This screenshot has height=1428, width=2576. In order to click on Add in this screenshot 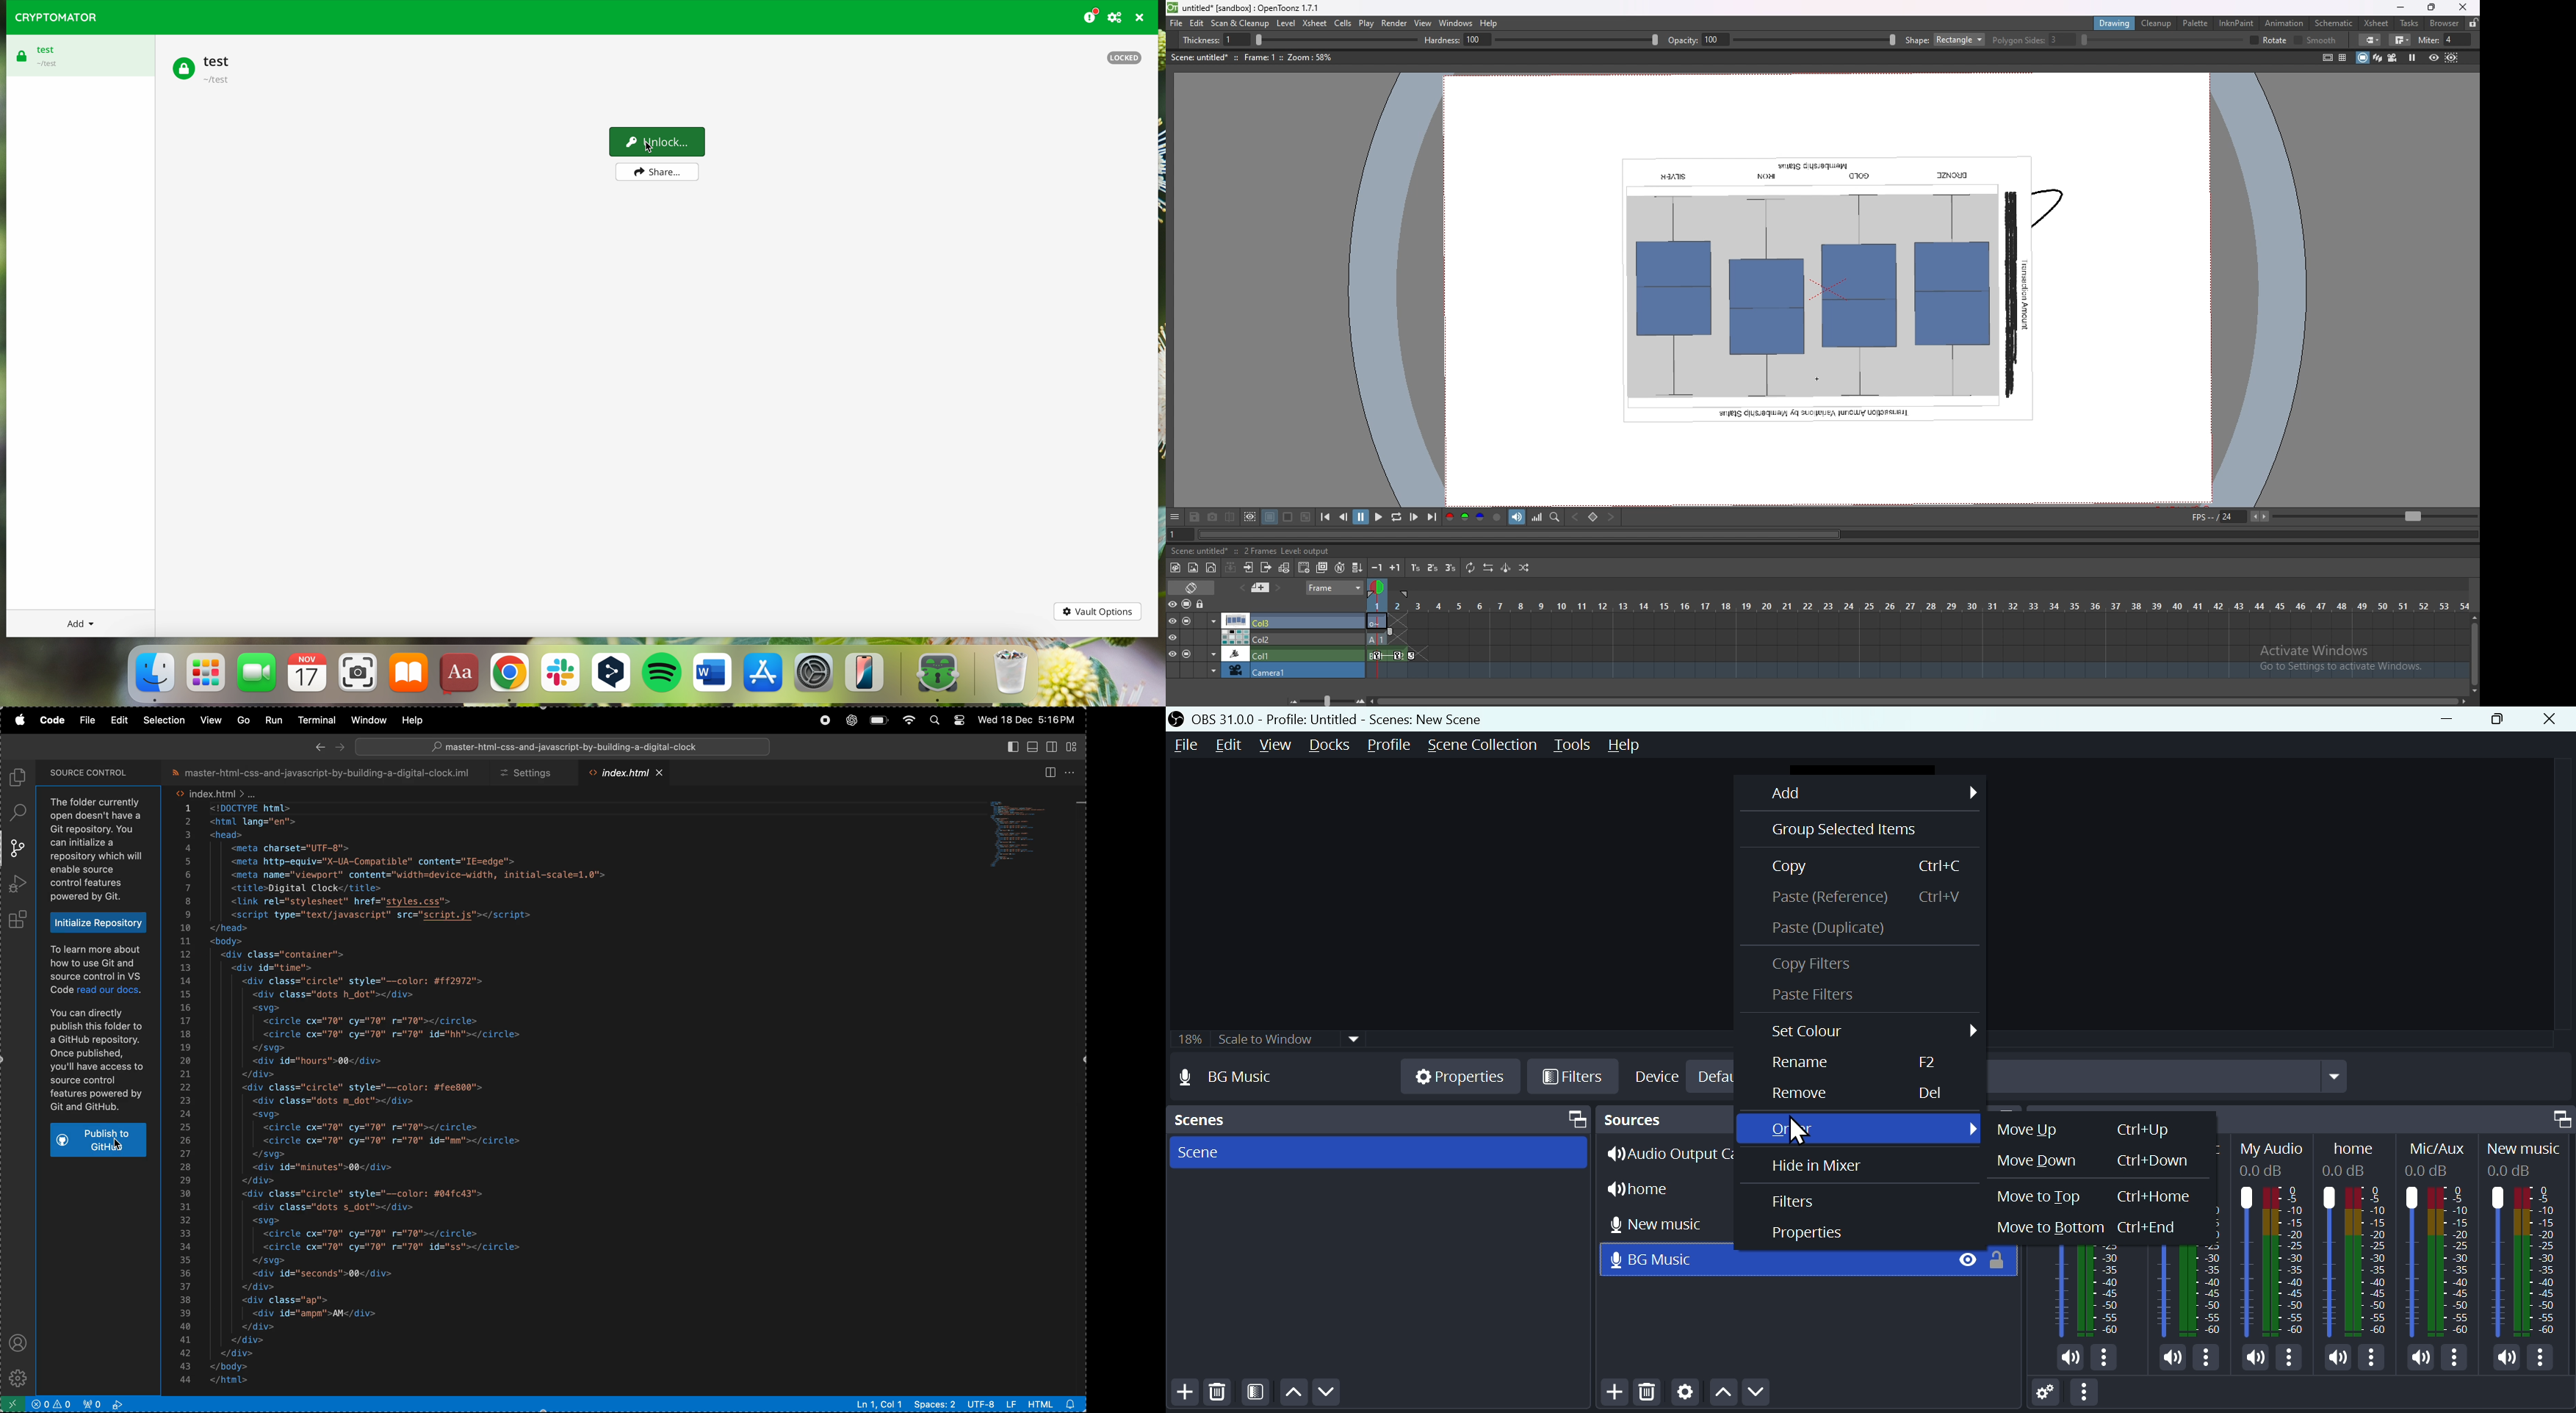, I will do `click(1183, 1393)`.